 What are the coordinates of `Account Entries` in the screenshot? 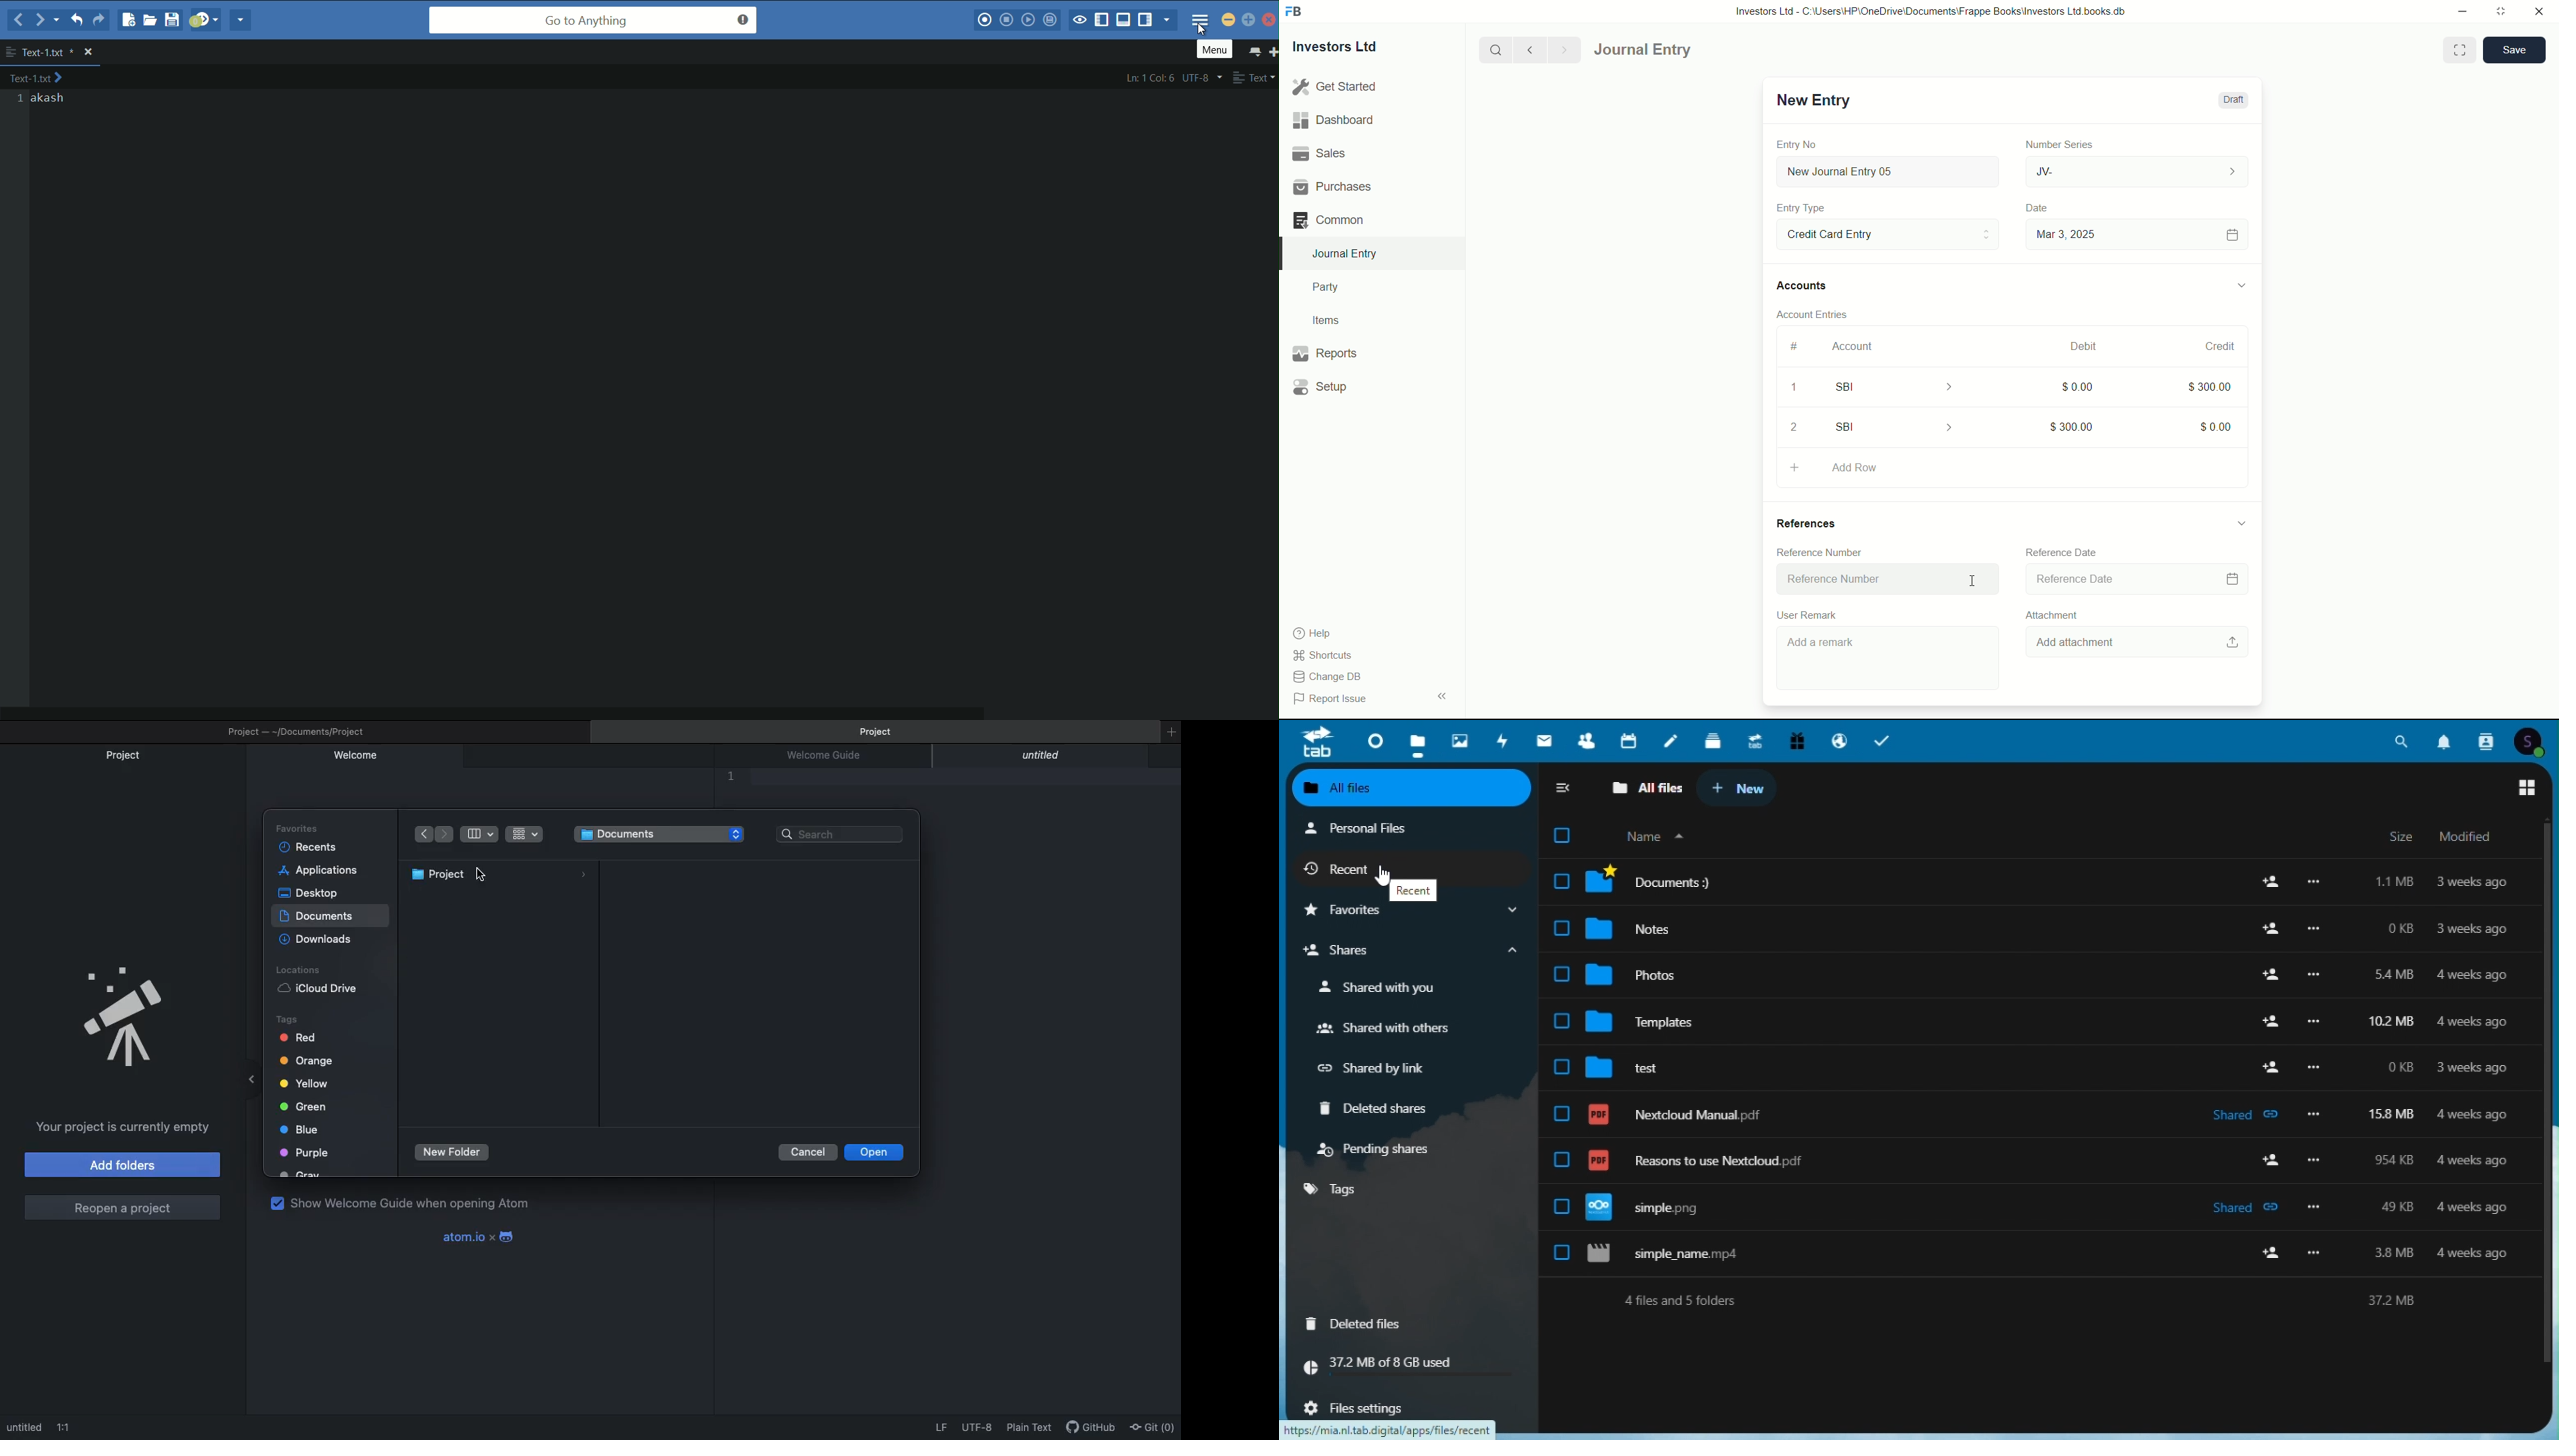 It's located at (1818, 312).